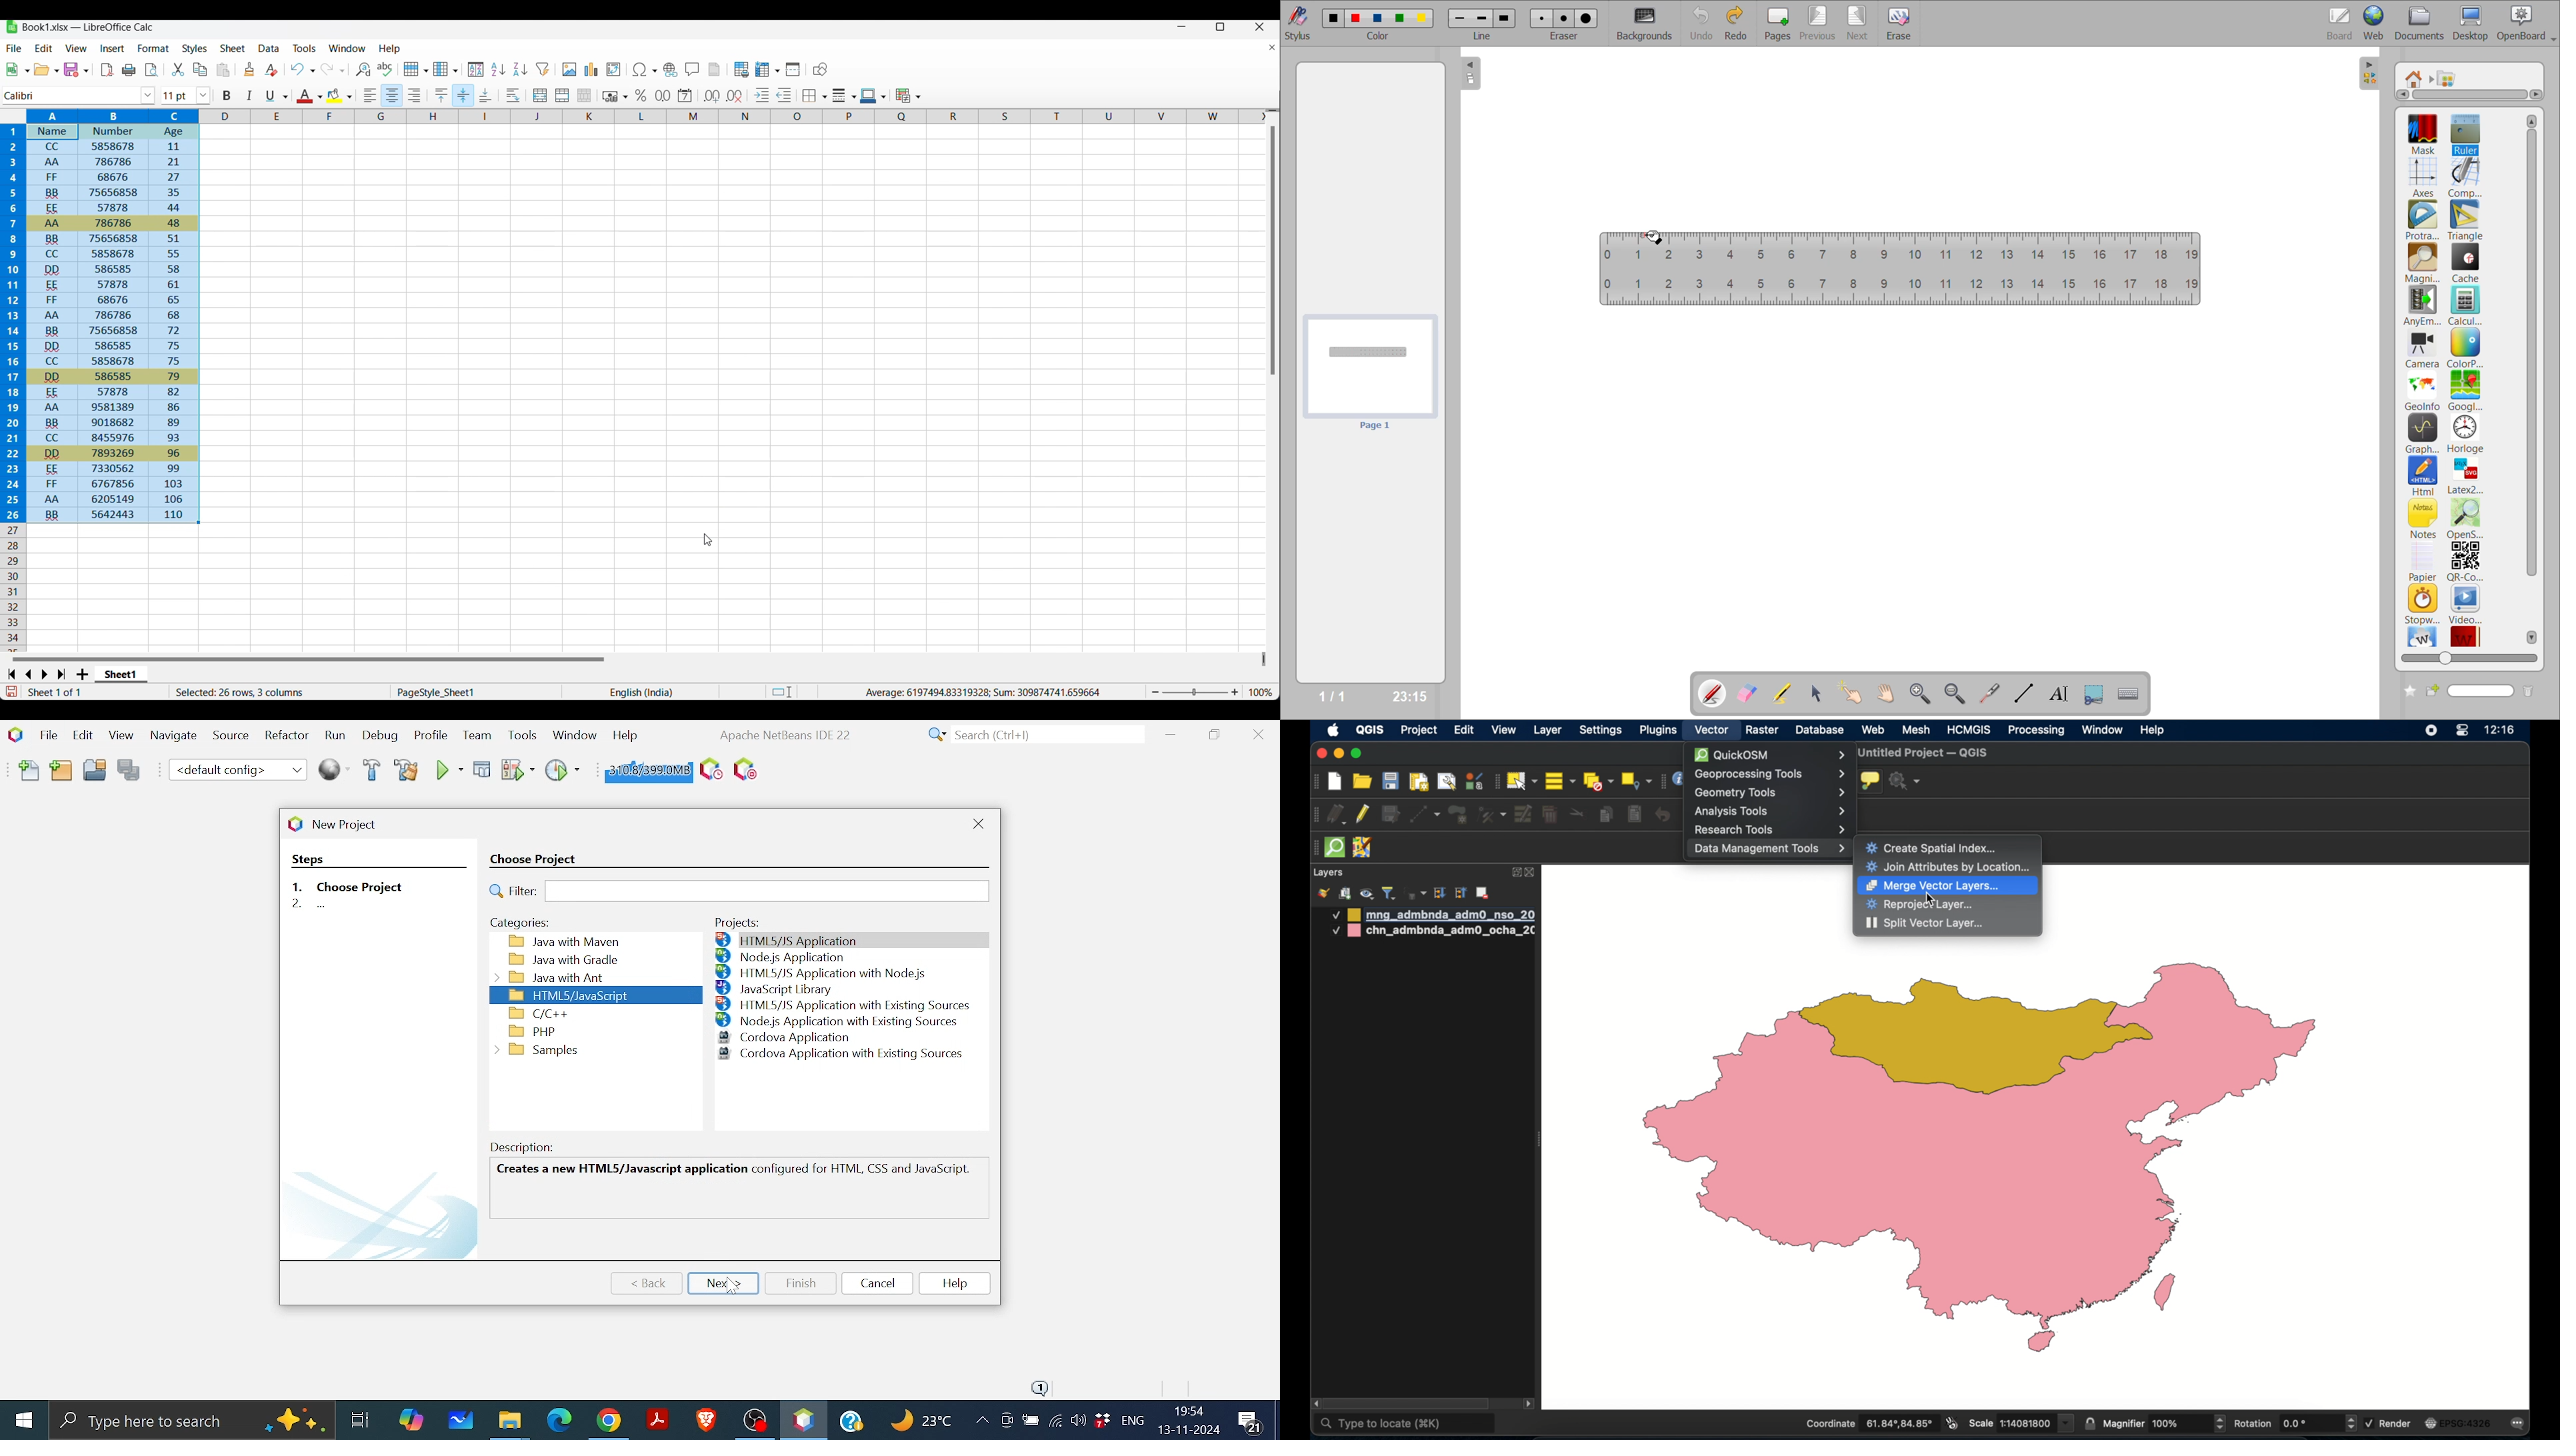 Image resolution: width=2576 pixels, height=1456 pixels. Describe the element at coordinates (1414, 892) in the screenshot. I see `filter legend by expression` at that location.